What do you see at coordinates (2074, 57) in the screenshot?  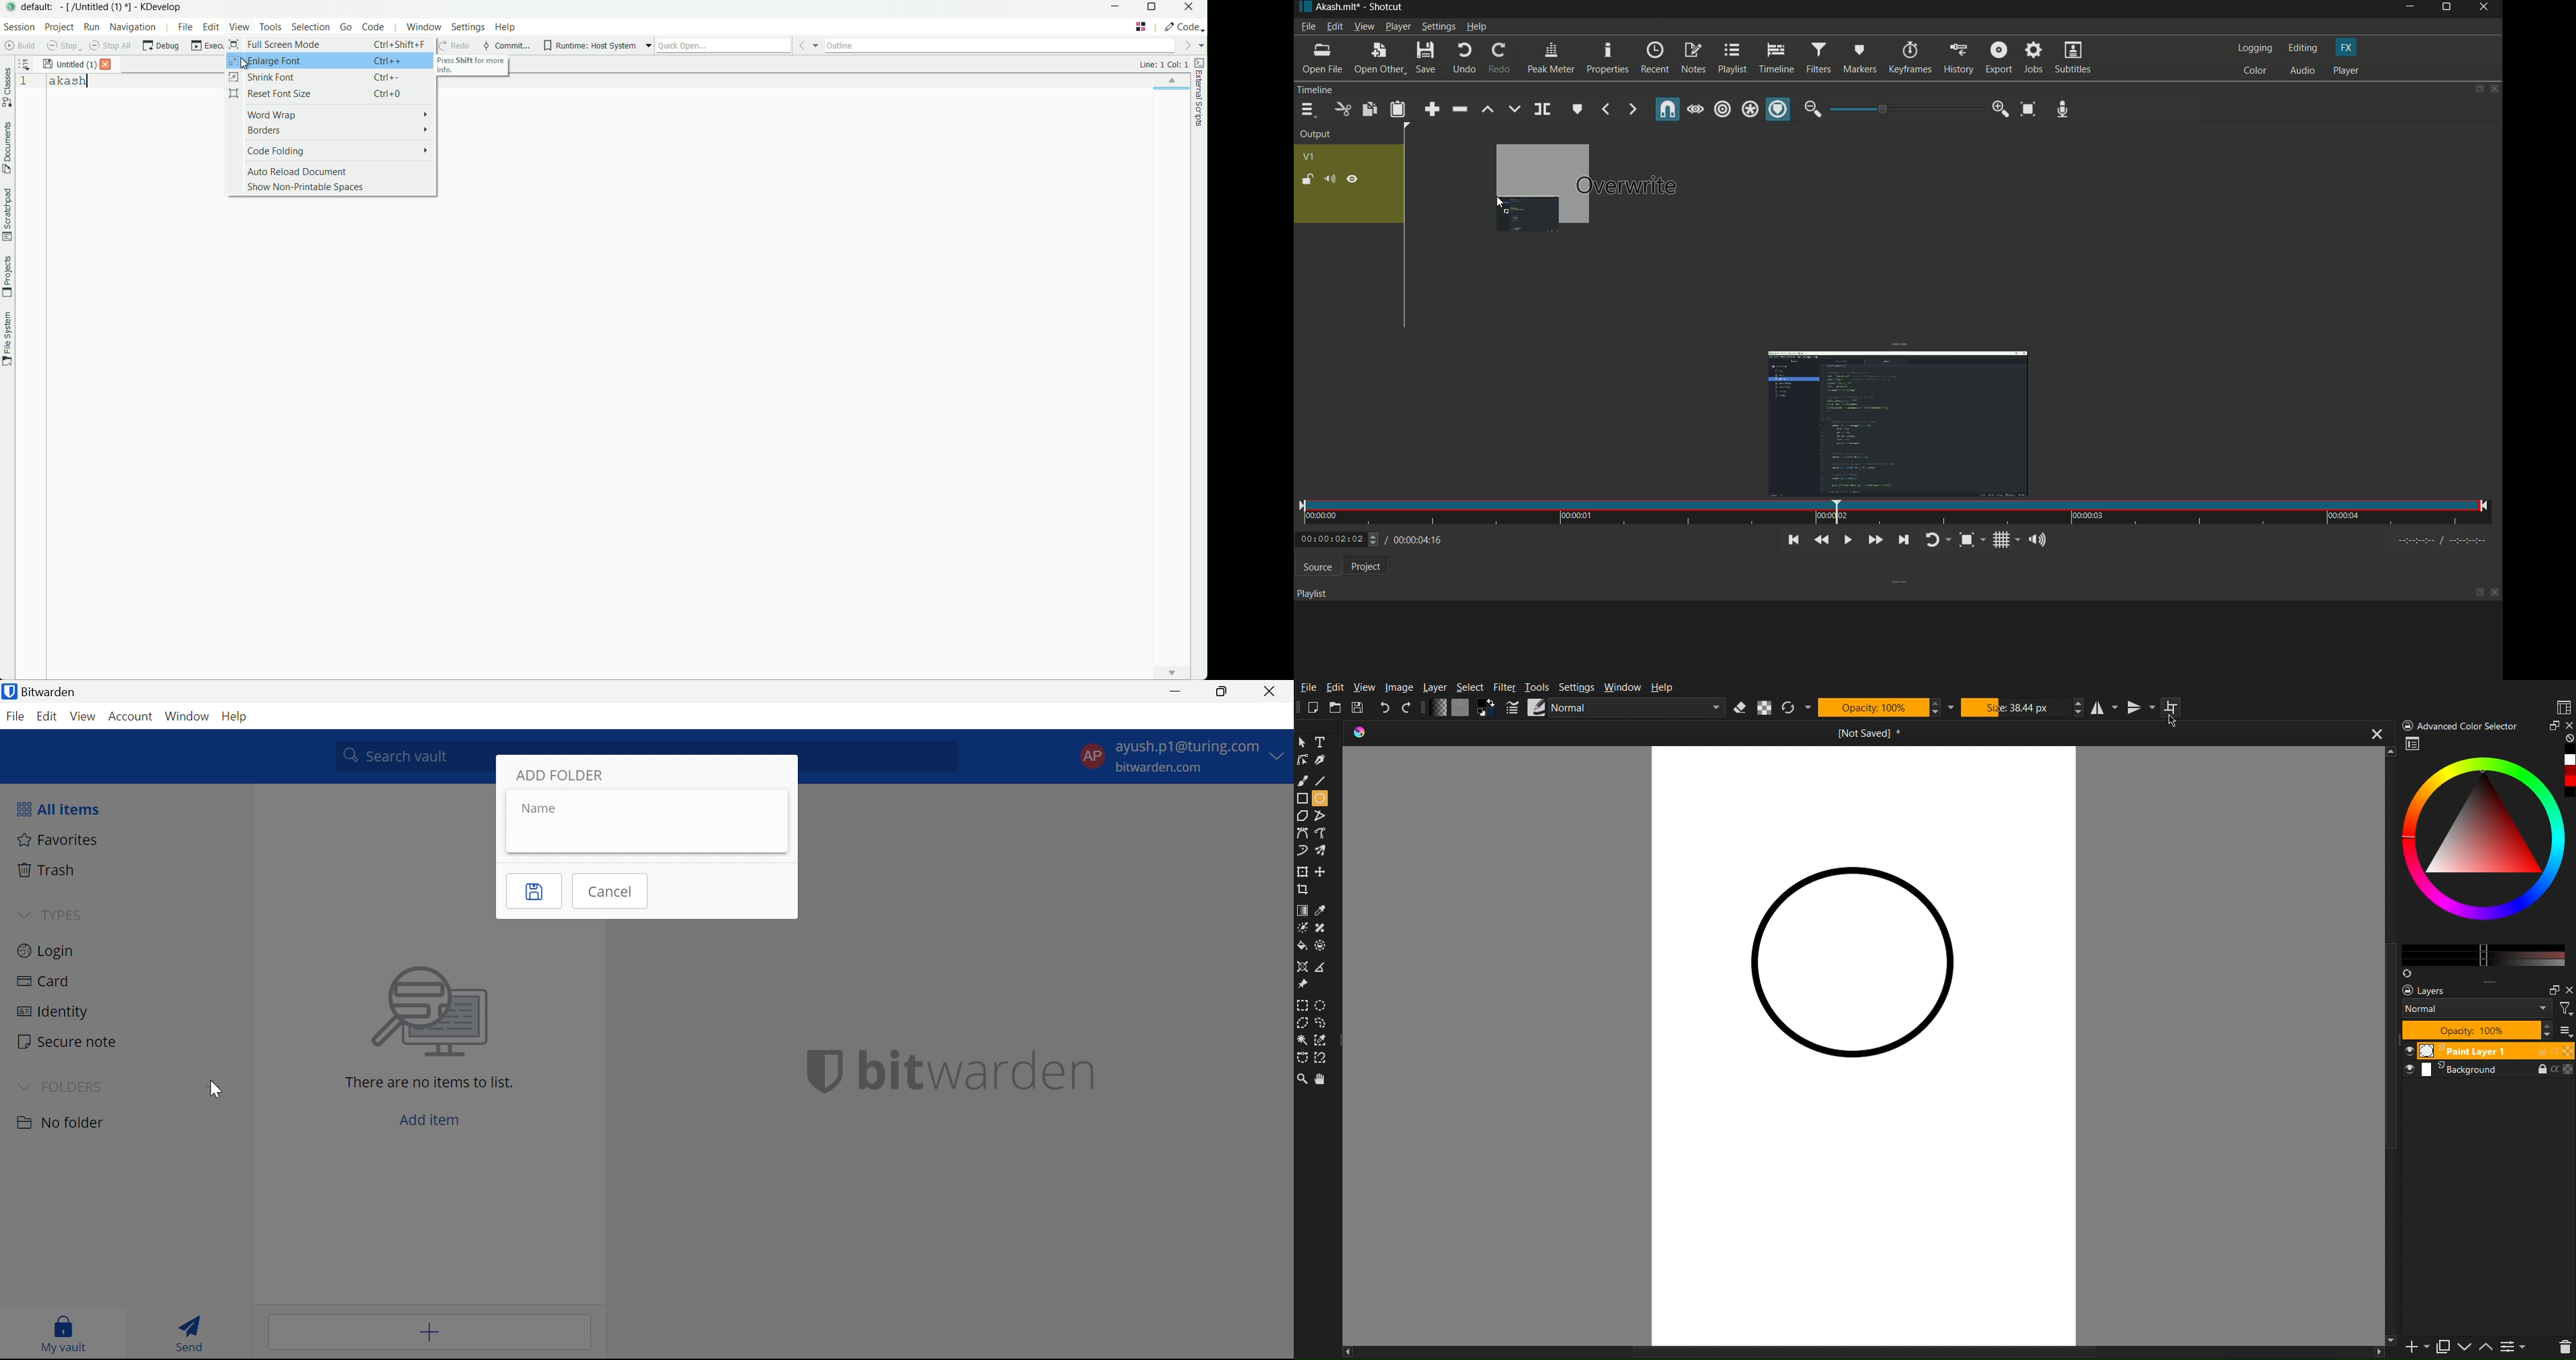 I see `subtitles` at bounding box center [2074, 57].